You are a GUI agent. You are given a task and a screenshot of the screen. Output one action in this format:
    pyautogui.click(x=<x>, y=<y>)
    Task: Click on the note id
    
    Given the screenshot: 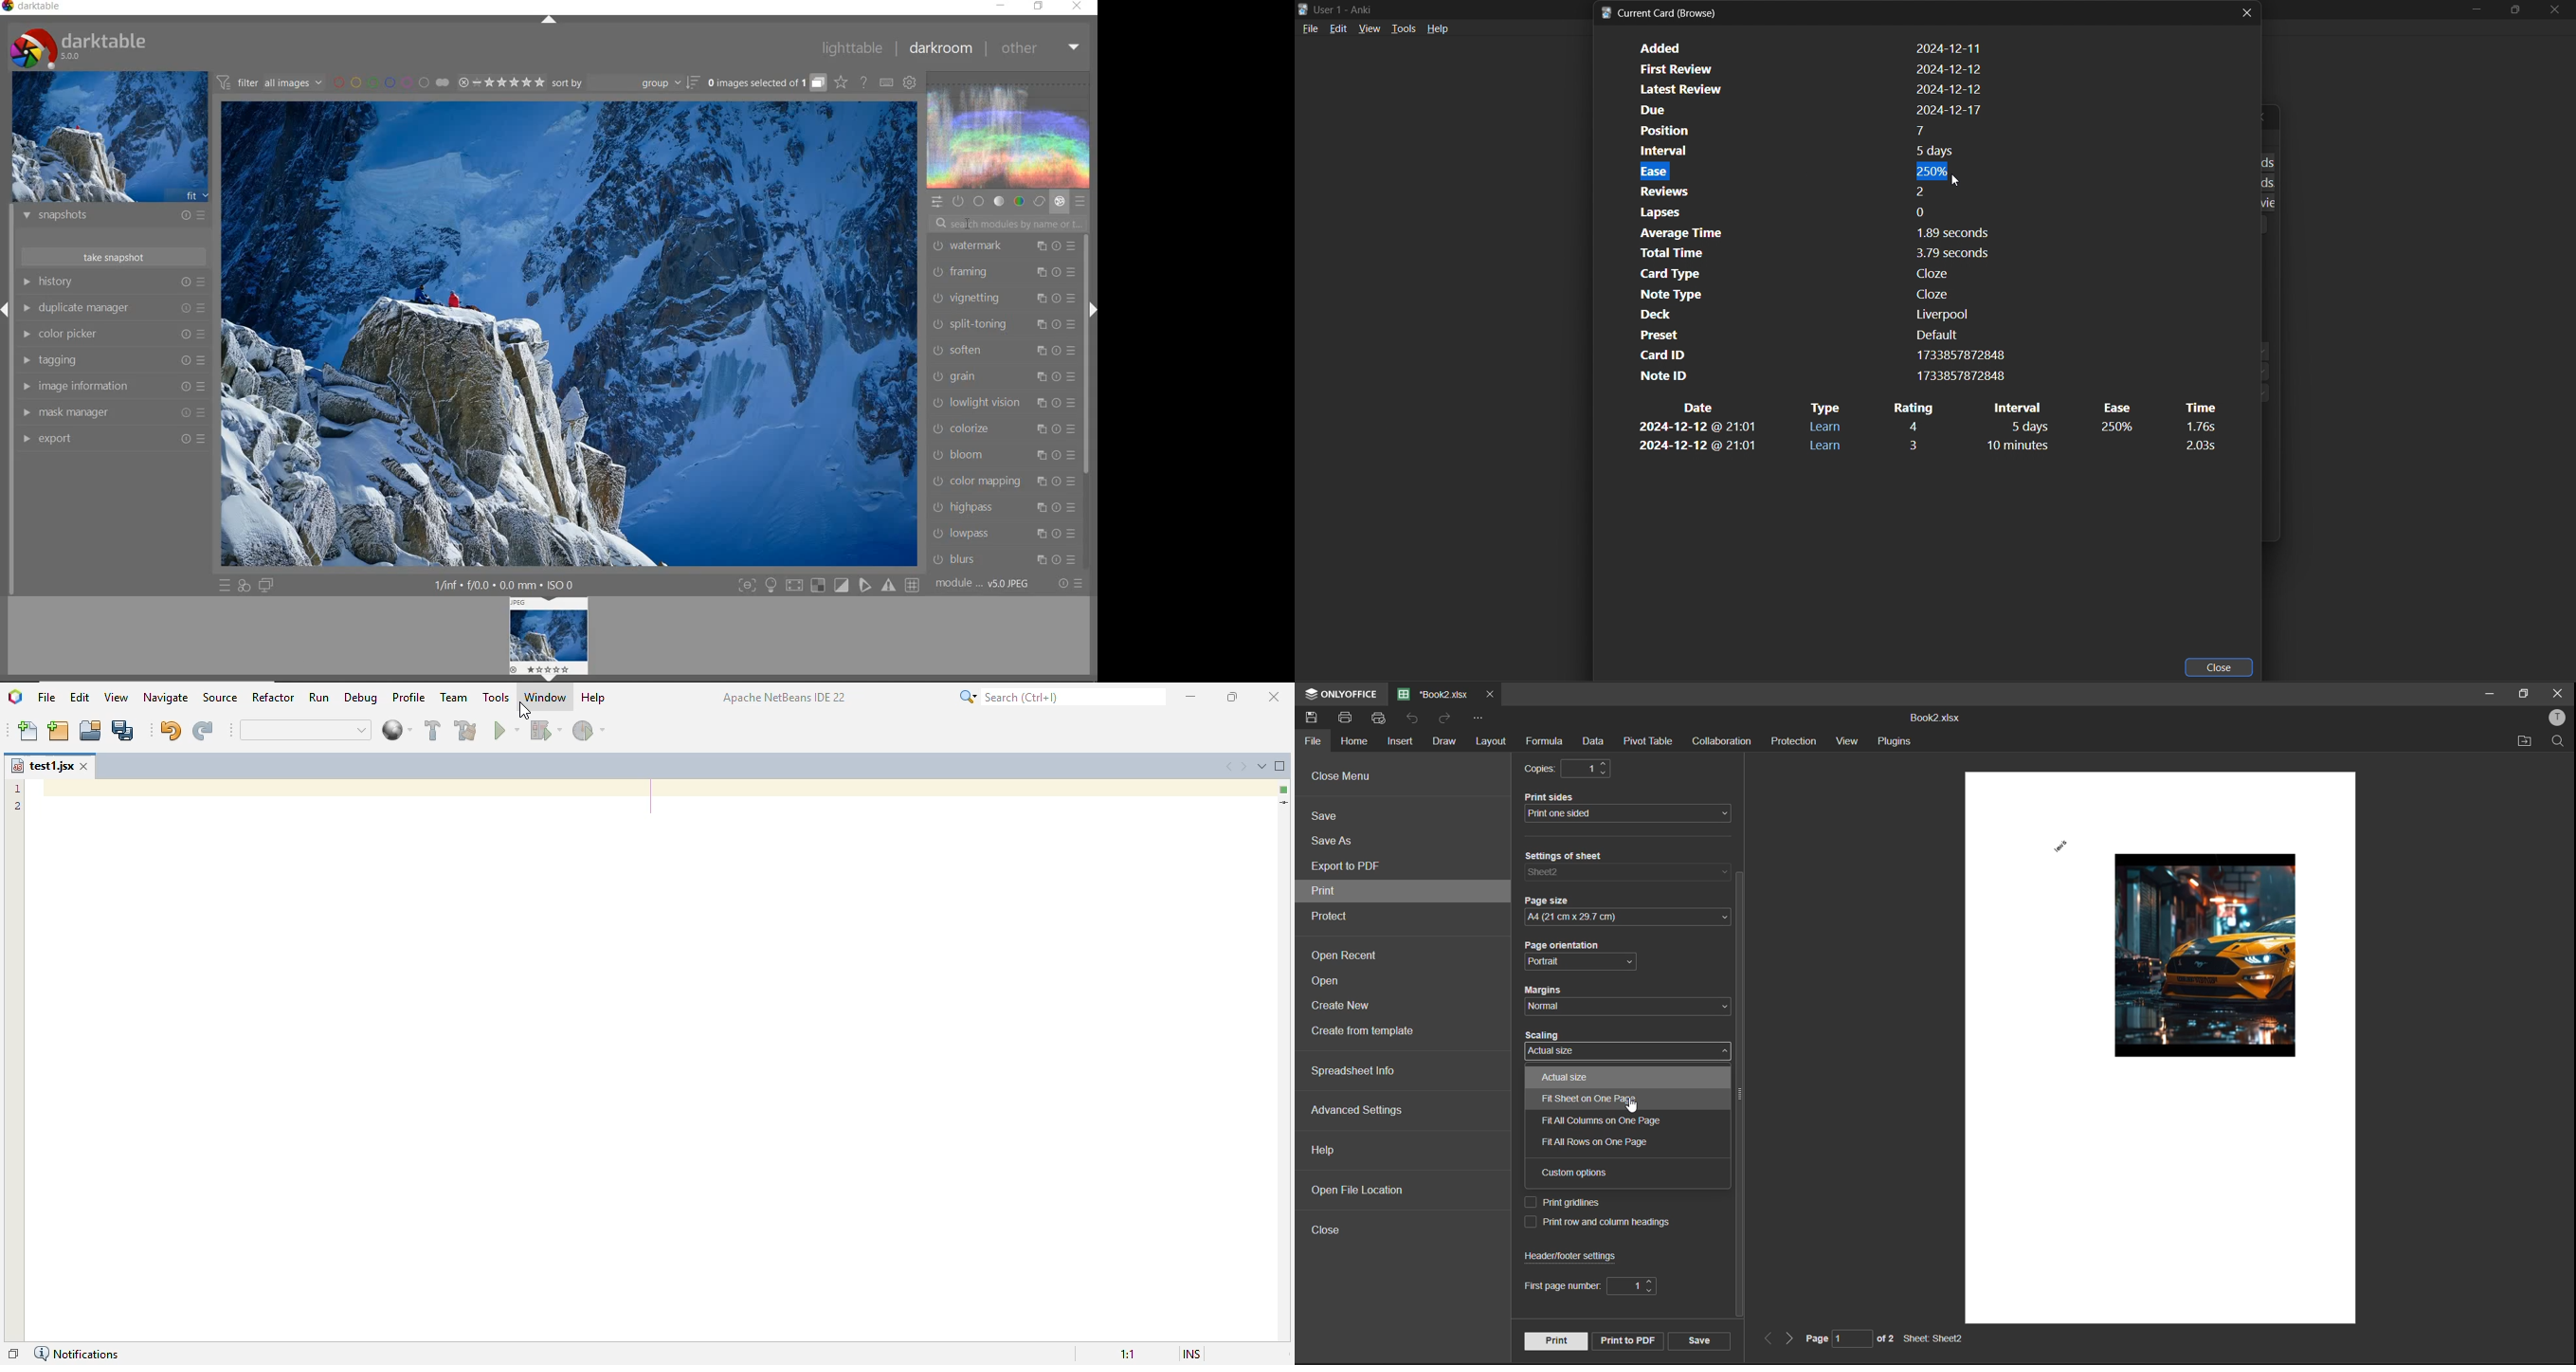 What is the action you would take?
    pyautogui.click(x=1818, y=376)
    